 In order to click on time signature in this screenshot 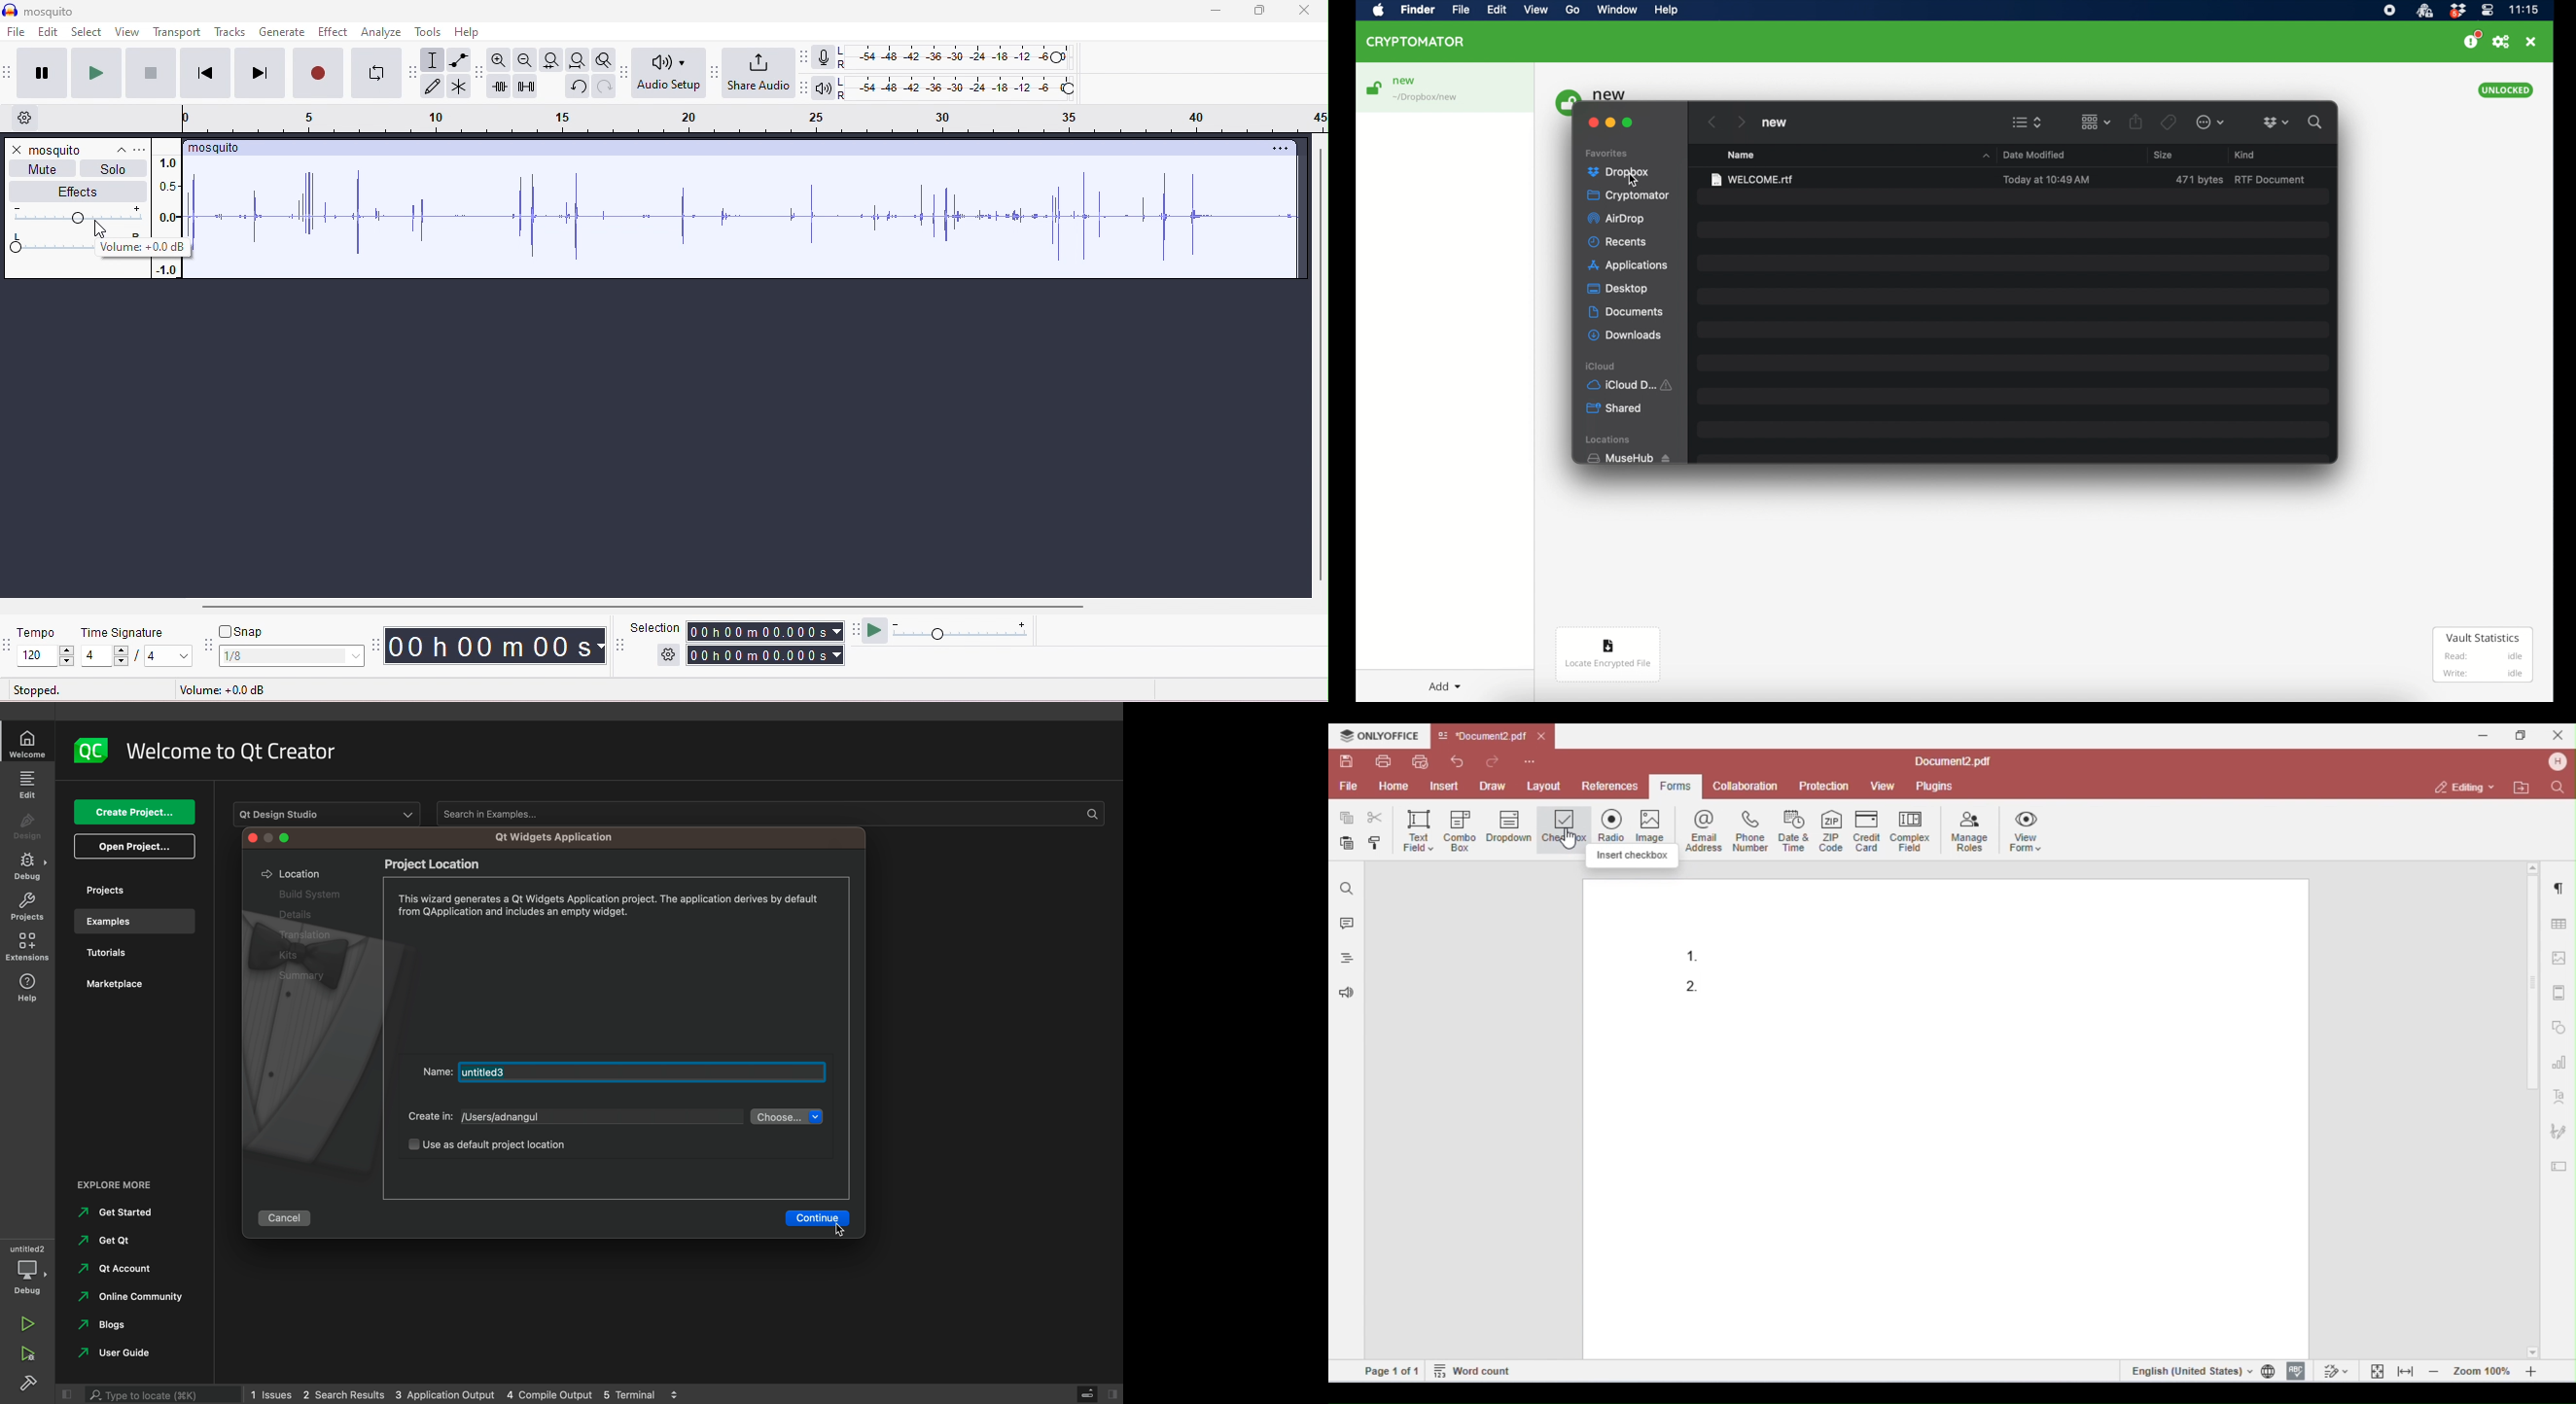, I will do `click(123, 632)`.